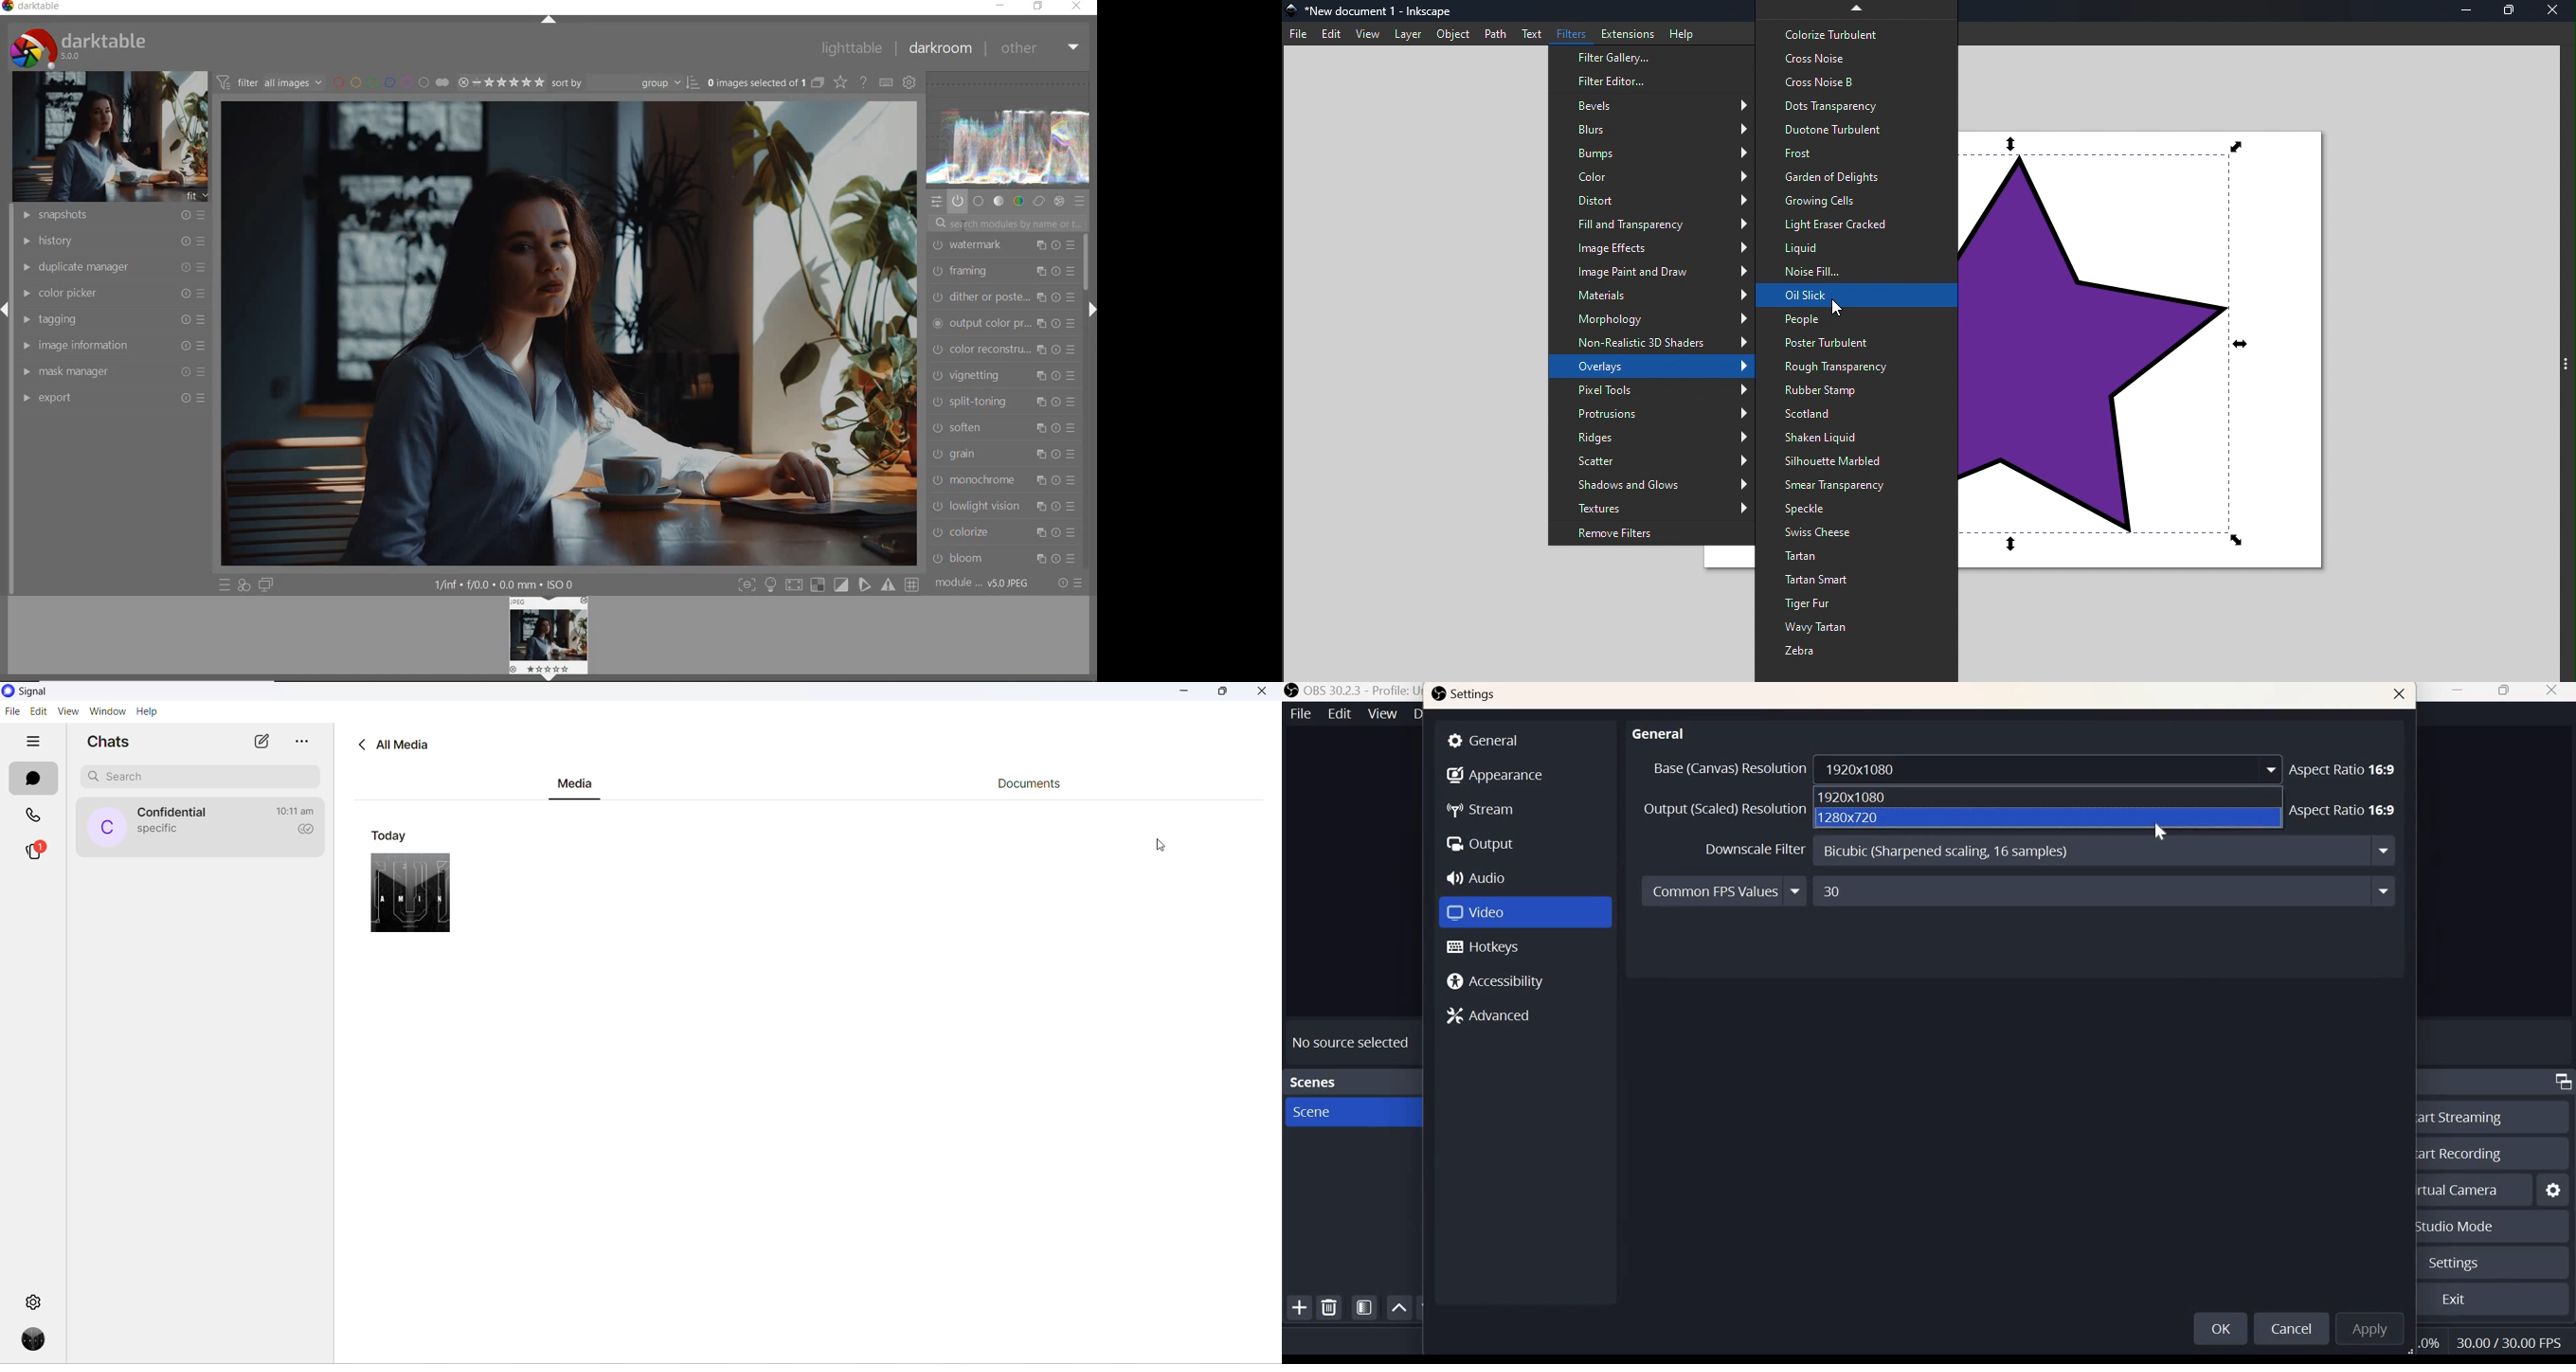 This screenshot has width=2576, height=1372. I want to click on General, so click(1526, 739).